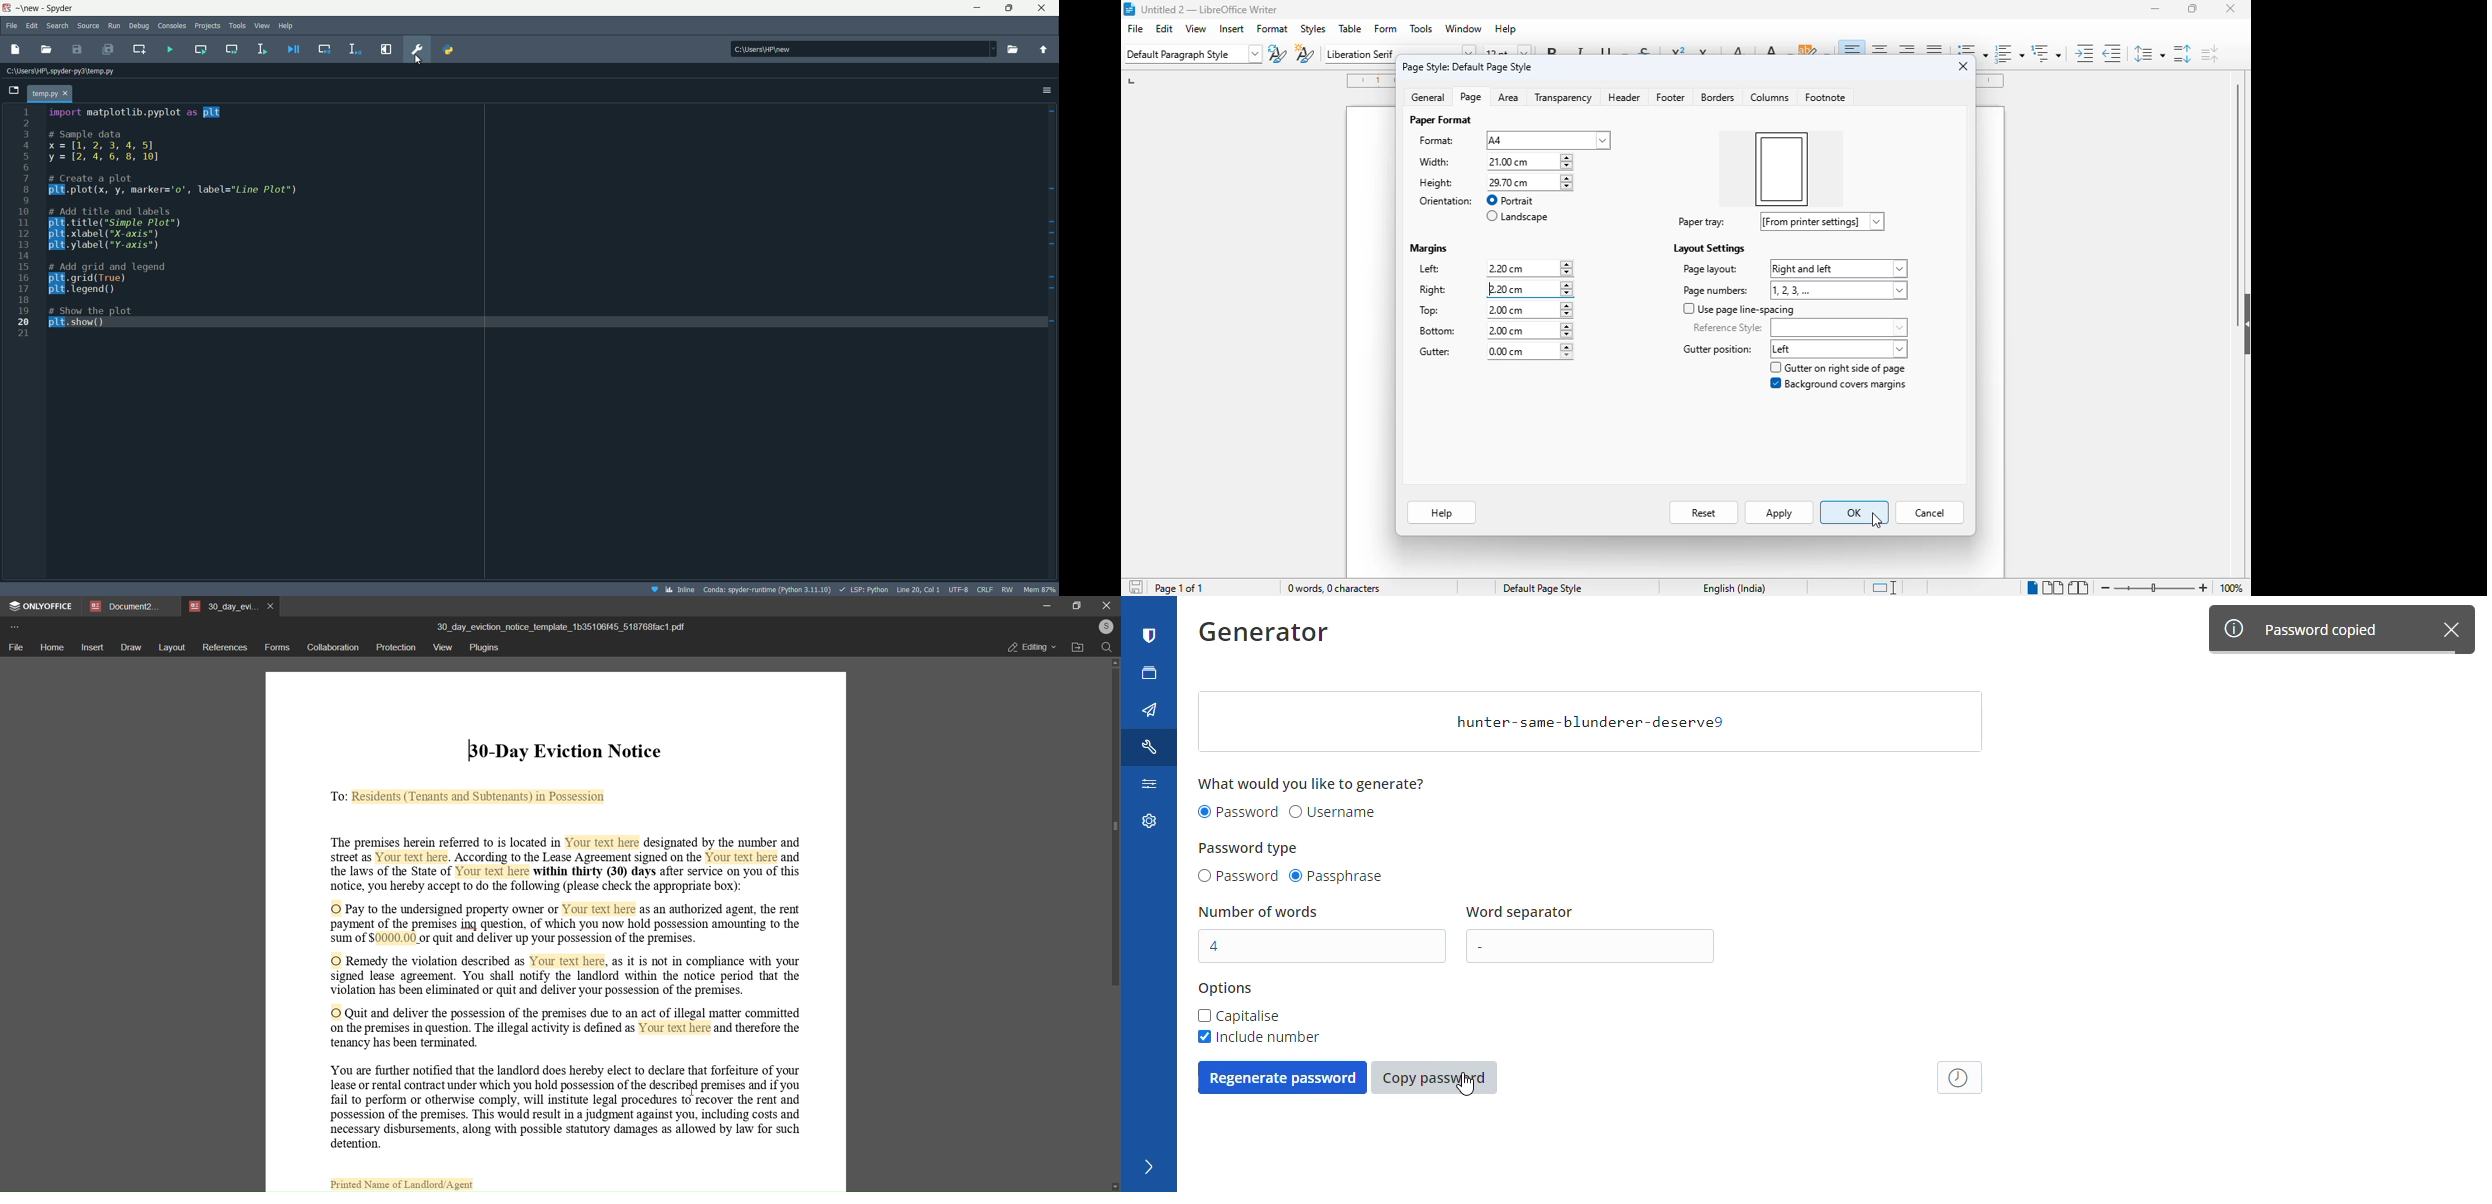  What do you see at coordinates (1226, 989) in the screenshot?
I see `options` at bounding box center [1226, 989].